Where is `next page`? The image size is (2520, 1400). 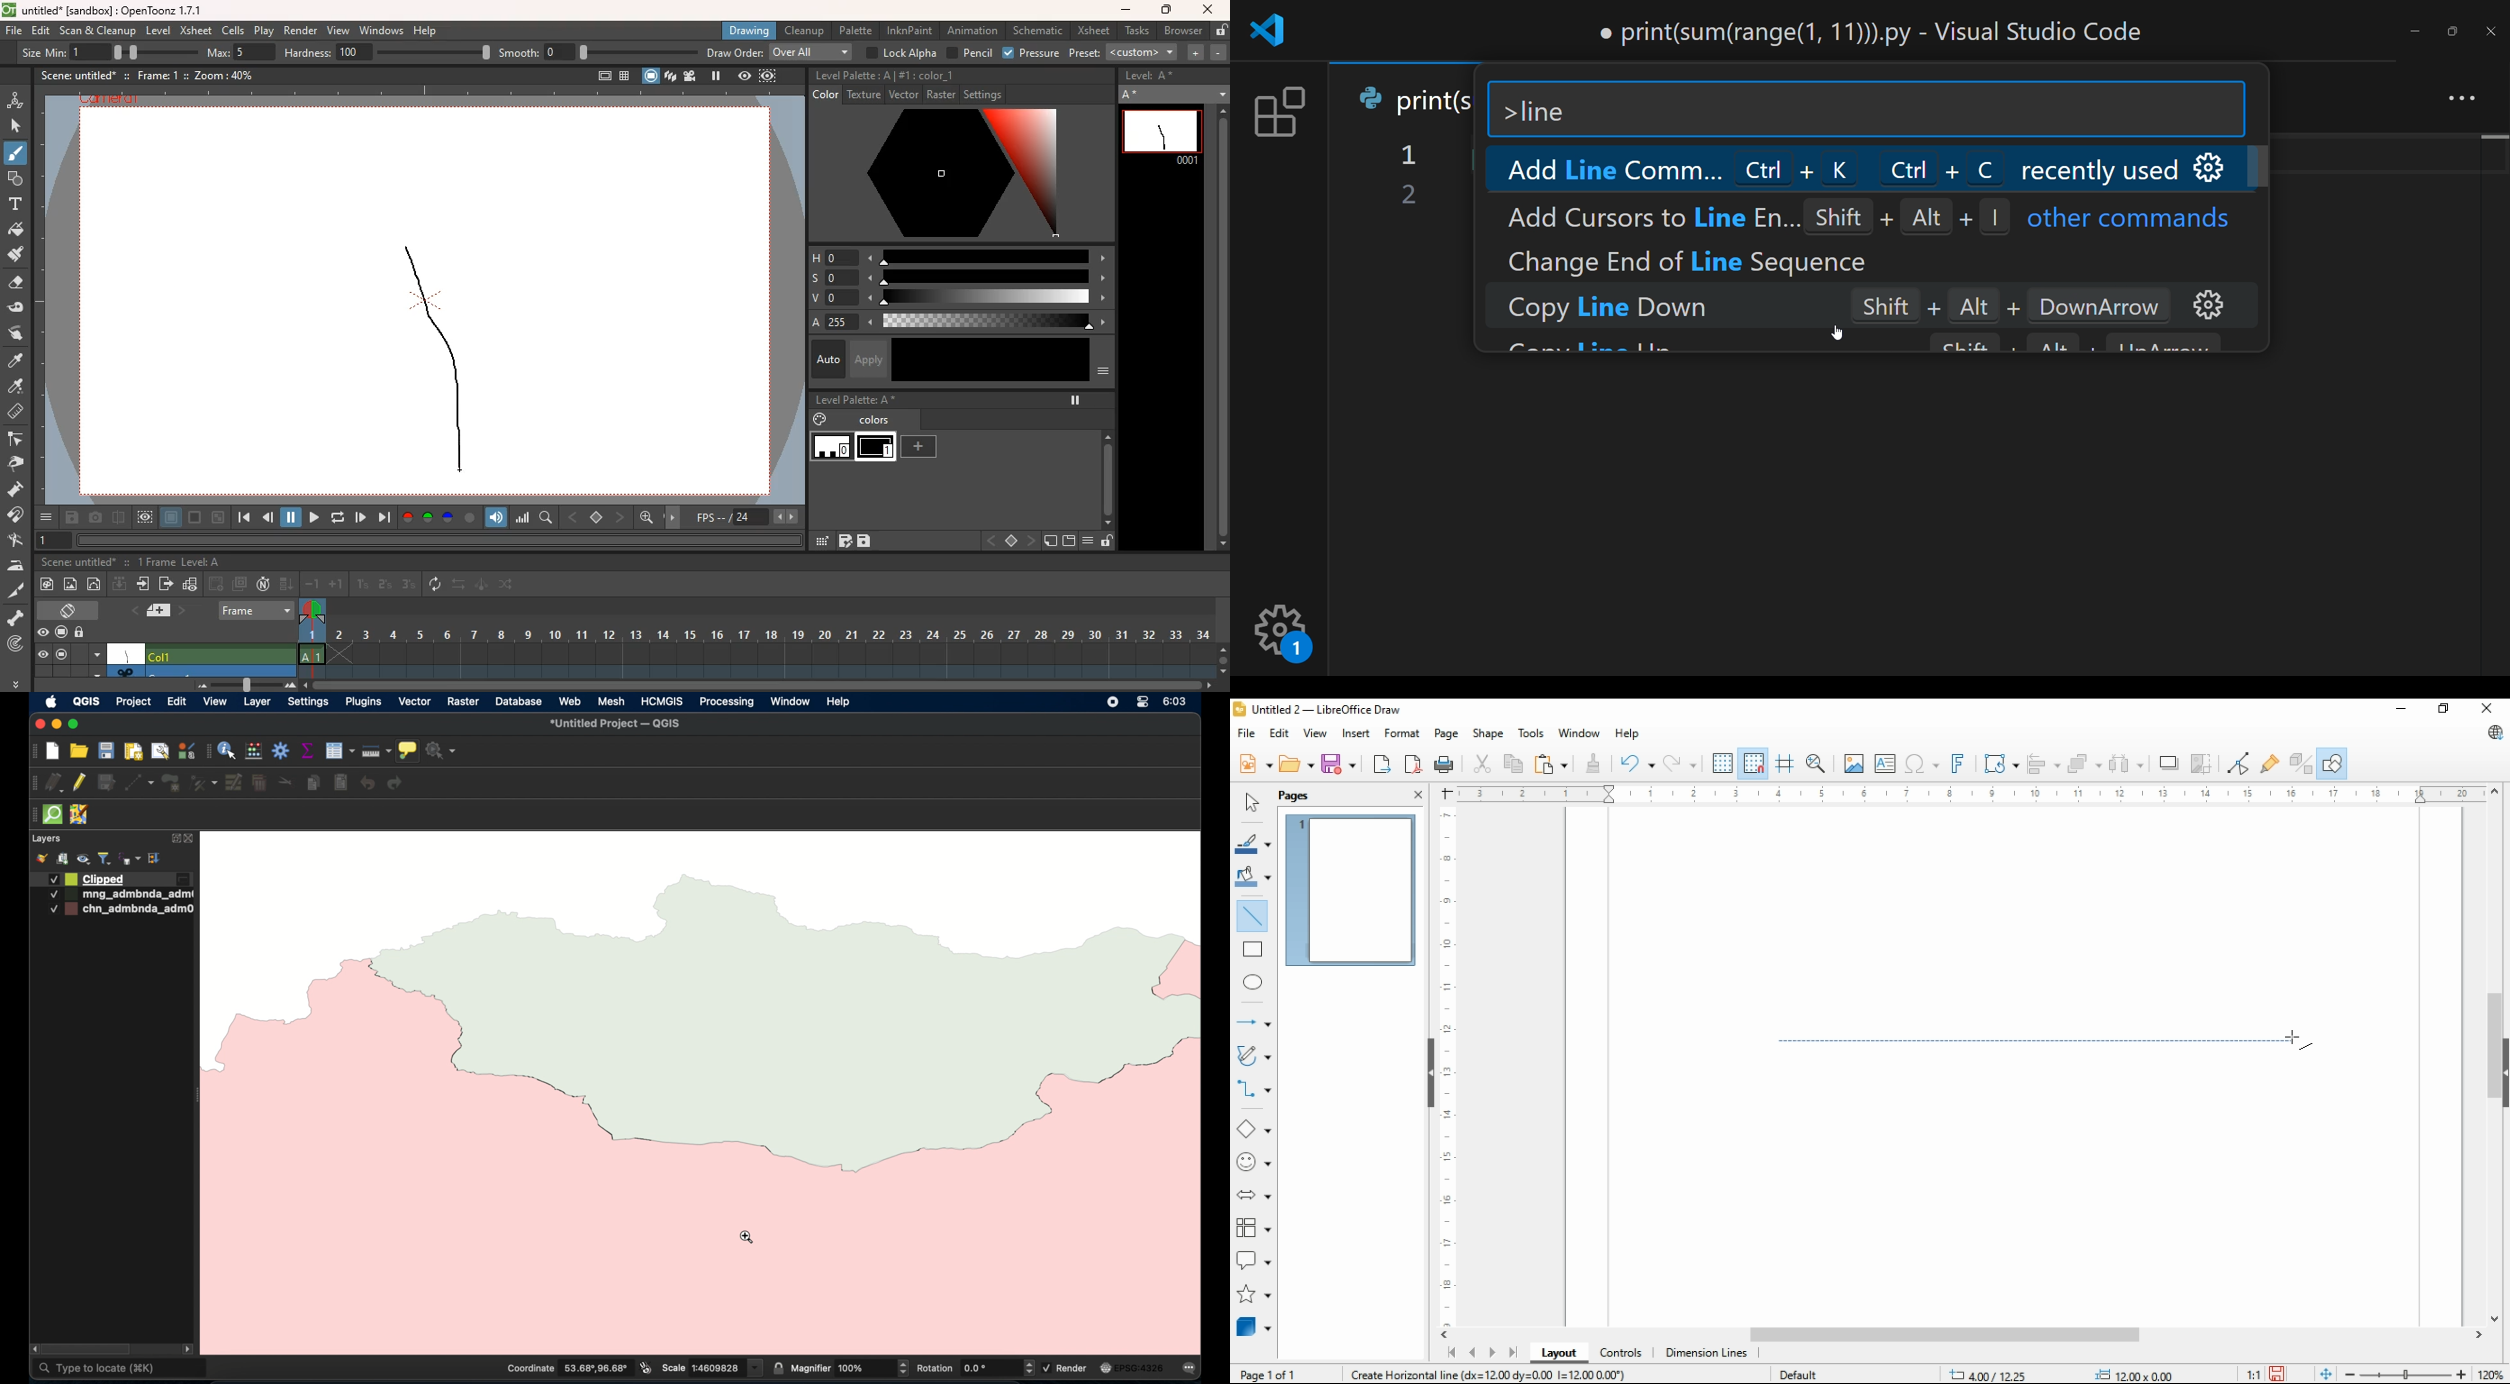
next page is located at coordinates (1491, 1353).